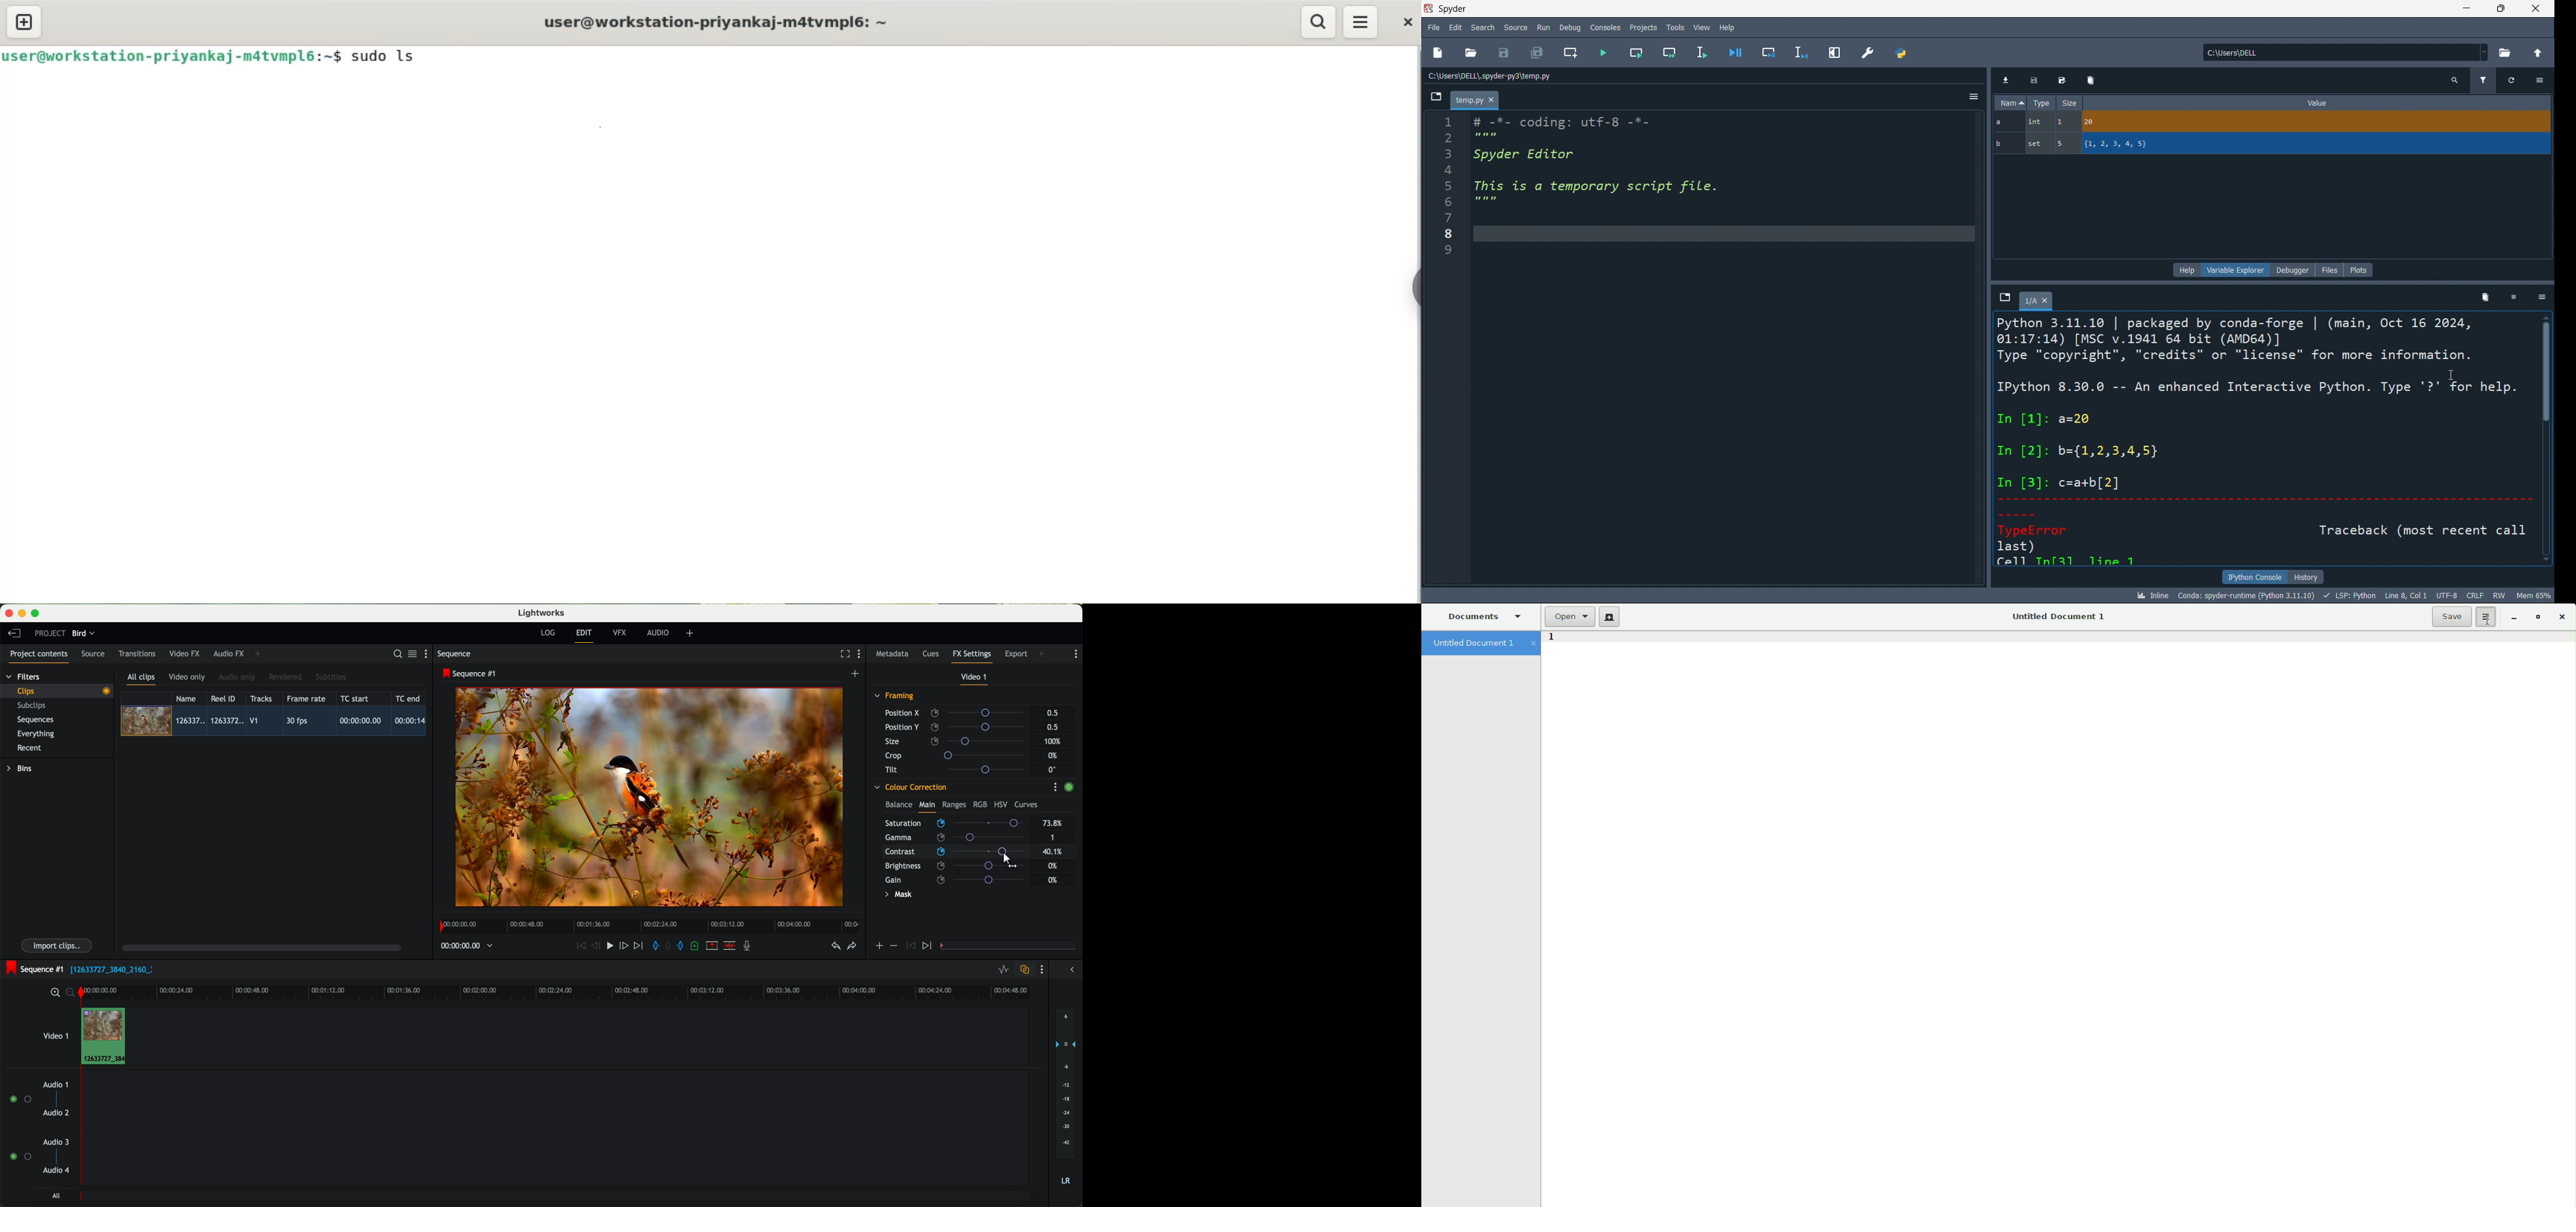  What do you see at coordinates (1508, 53) in the screenshot?
I see `save` at bounding box center [1508, 53].